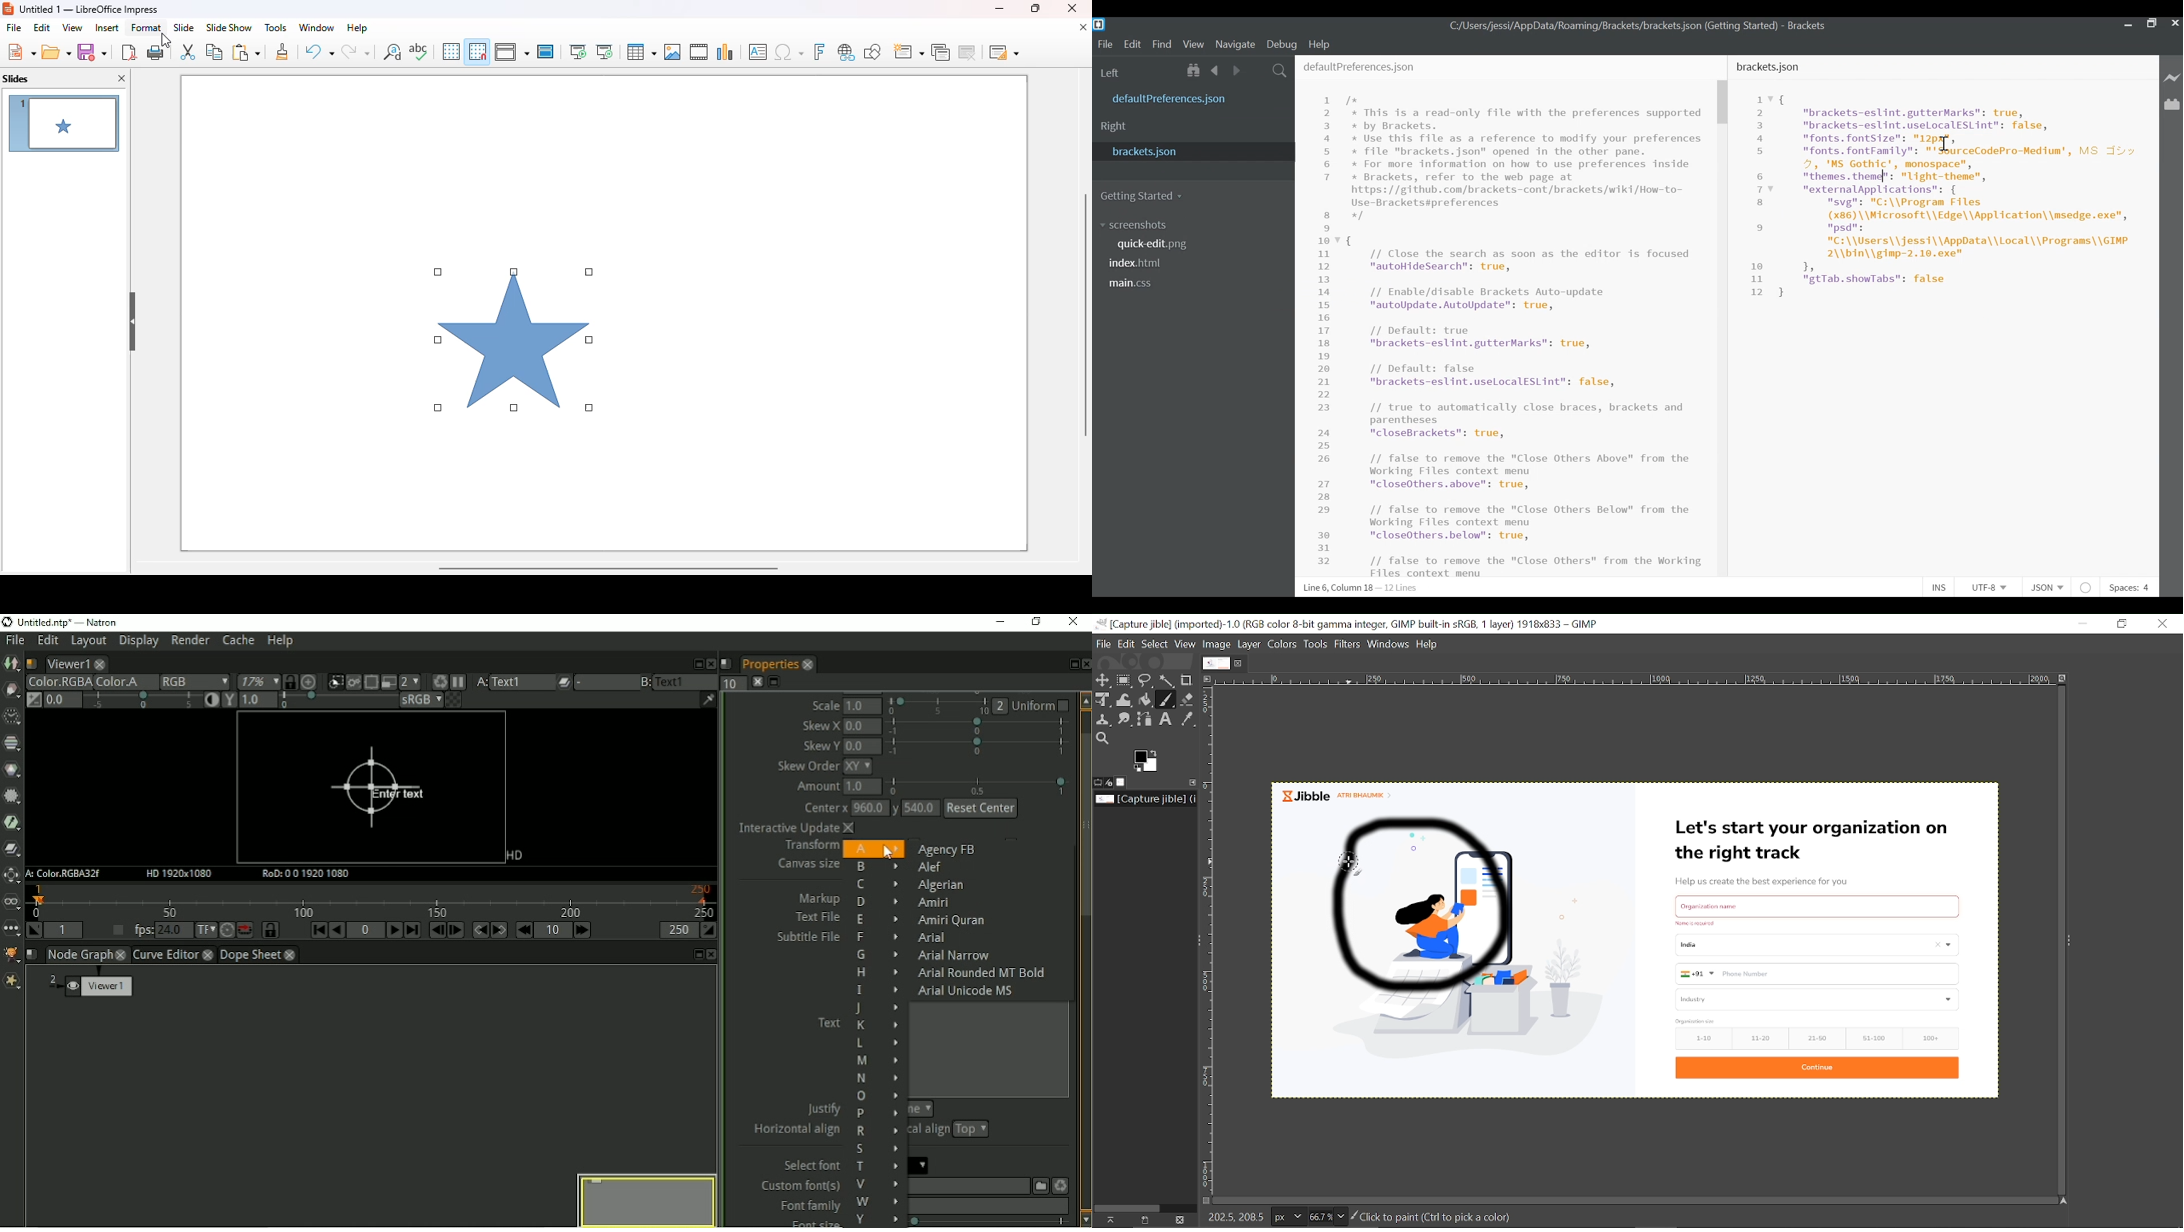  Describe the element at coordinates (758, 52) in the screenshot. I see `insert text box` at that location.